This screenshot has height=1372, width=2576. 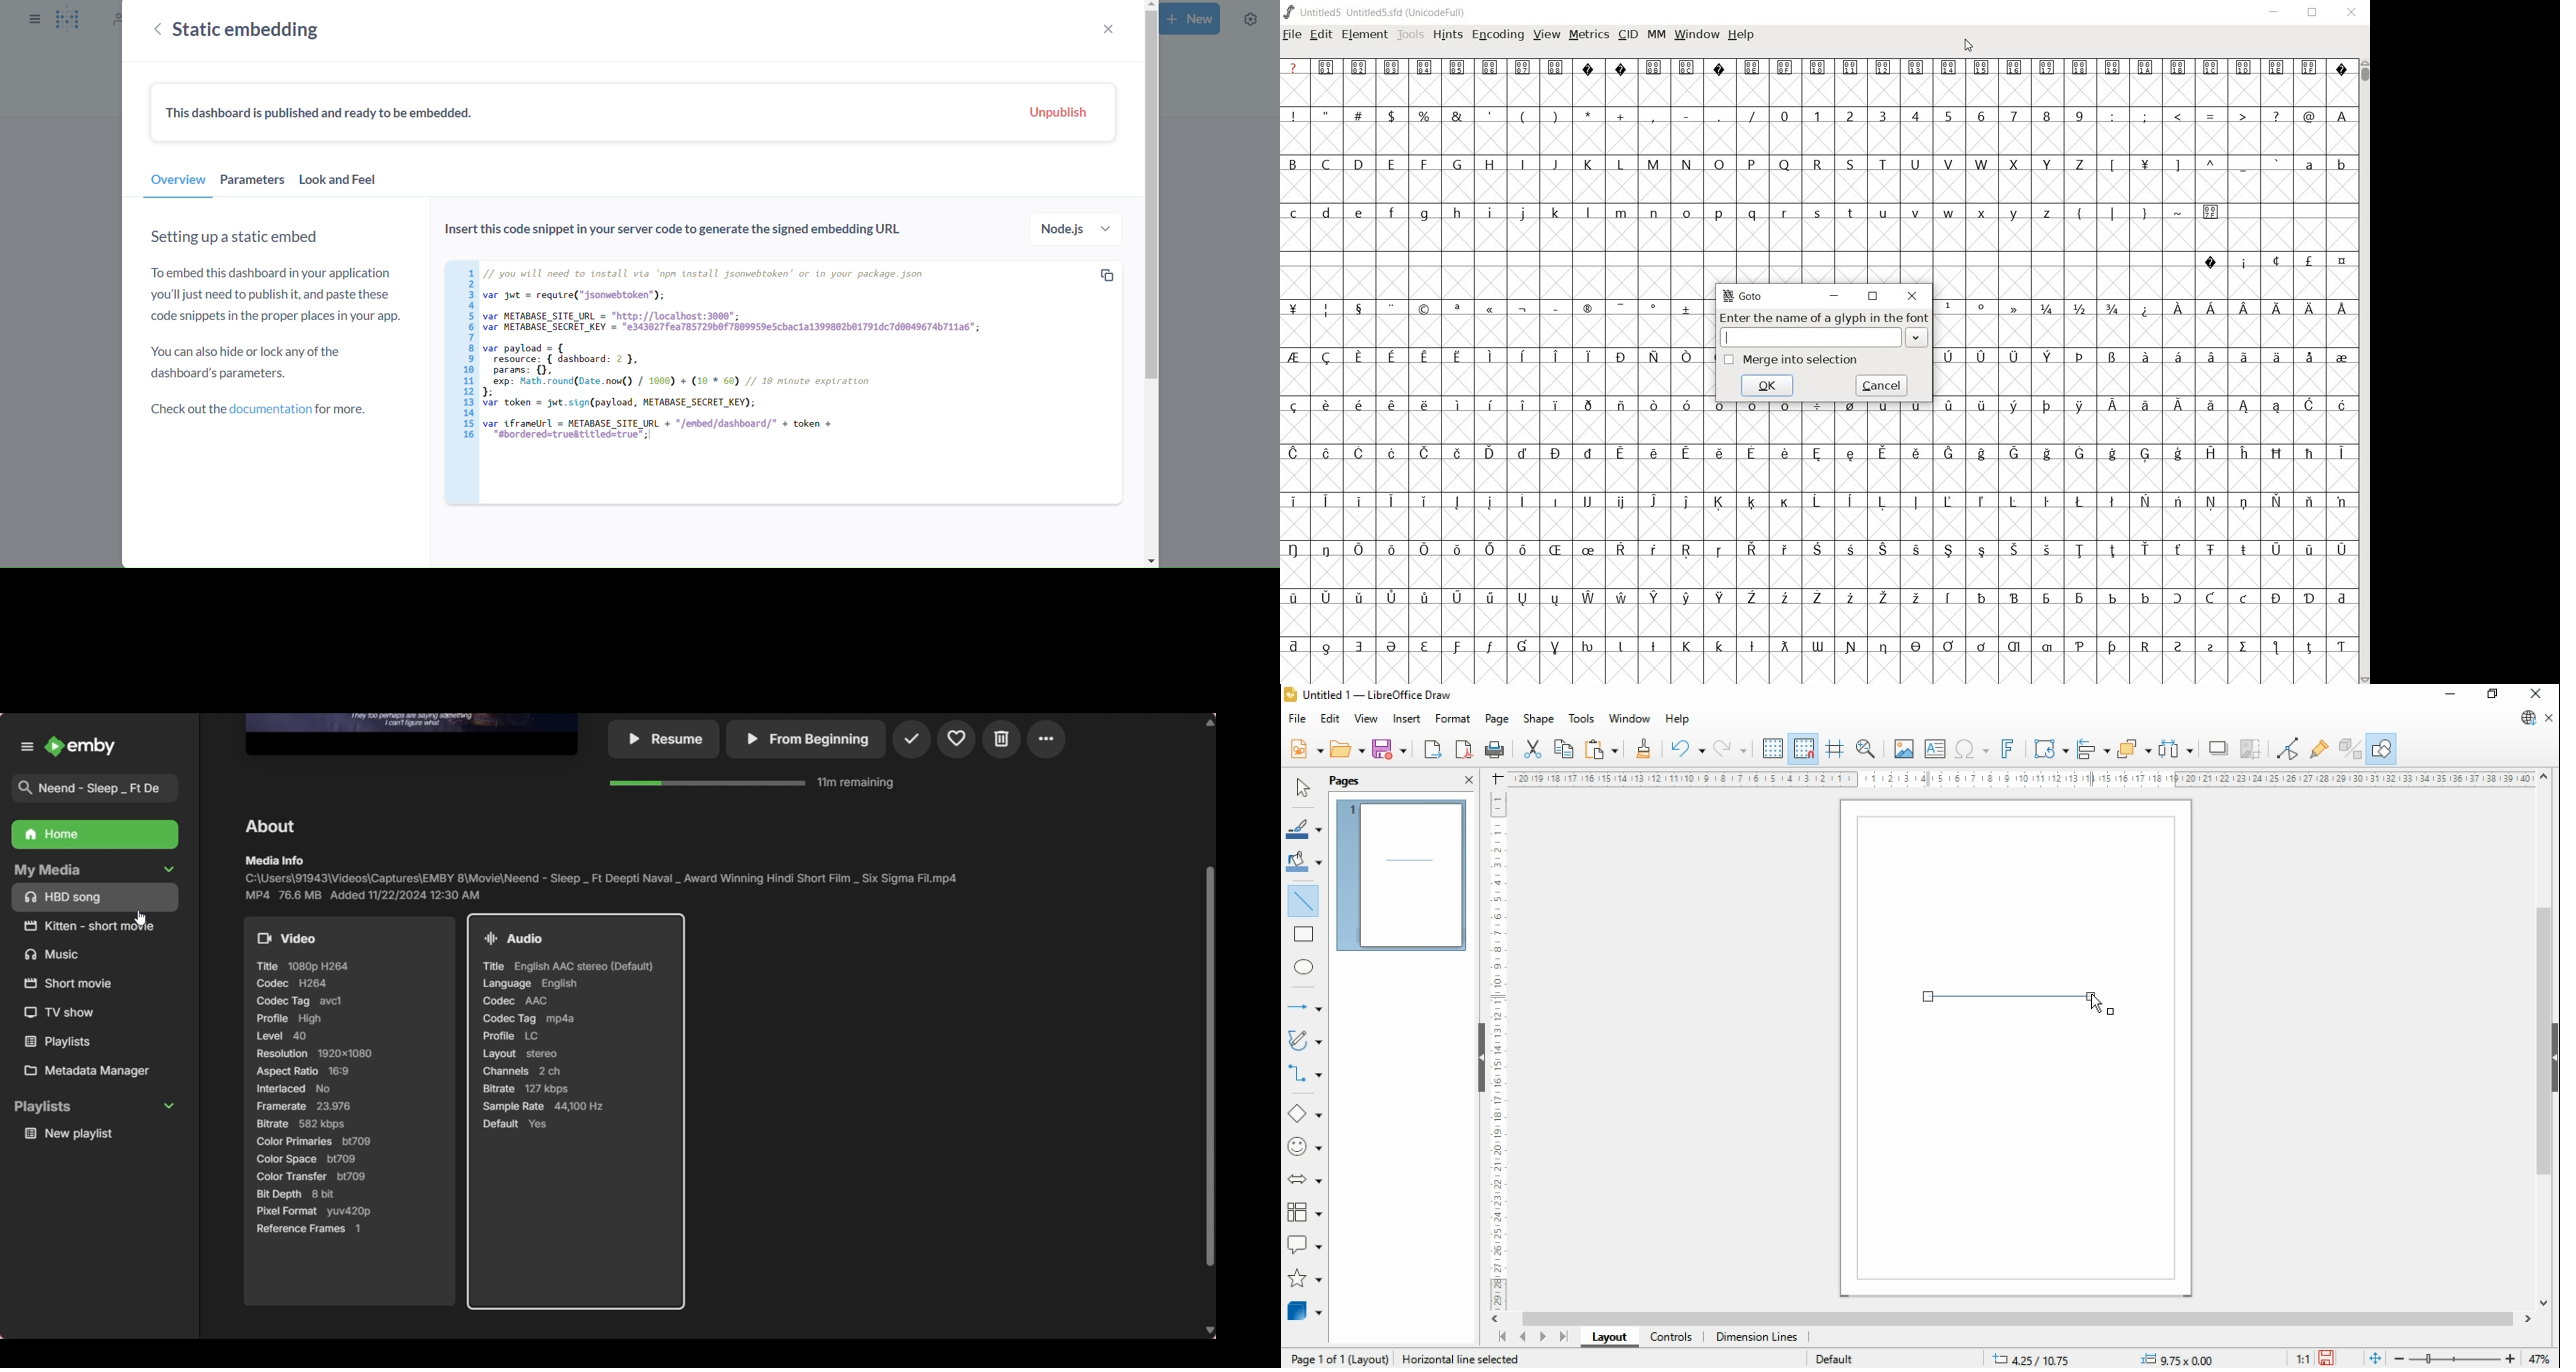 What do you see at coordinates (1489, 404) in the screenshot?
I see `` at bounding box center [1489, 404].